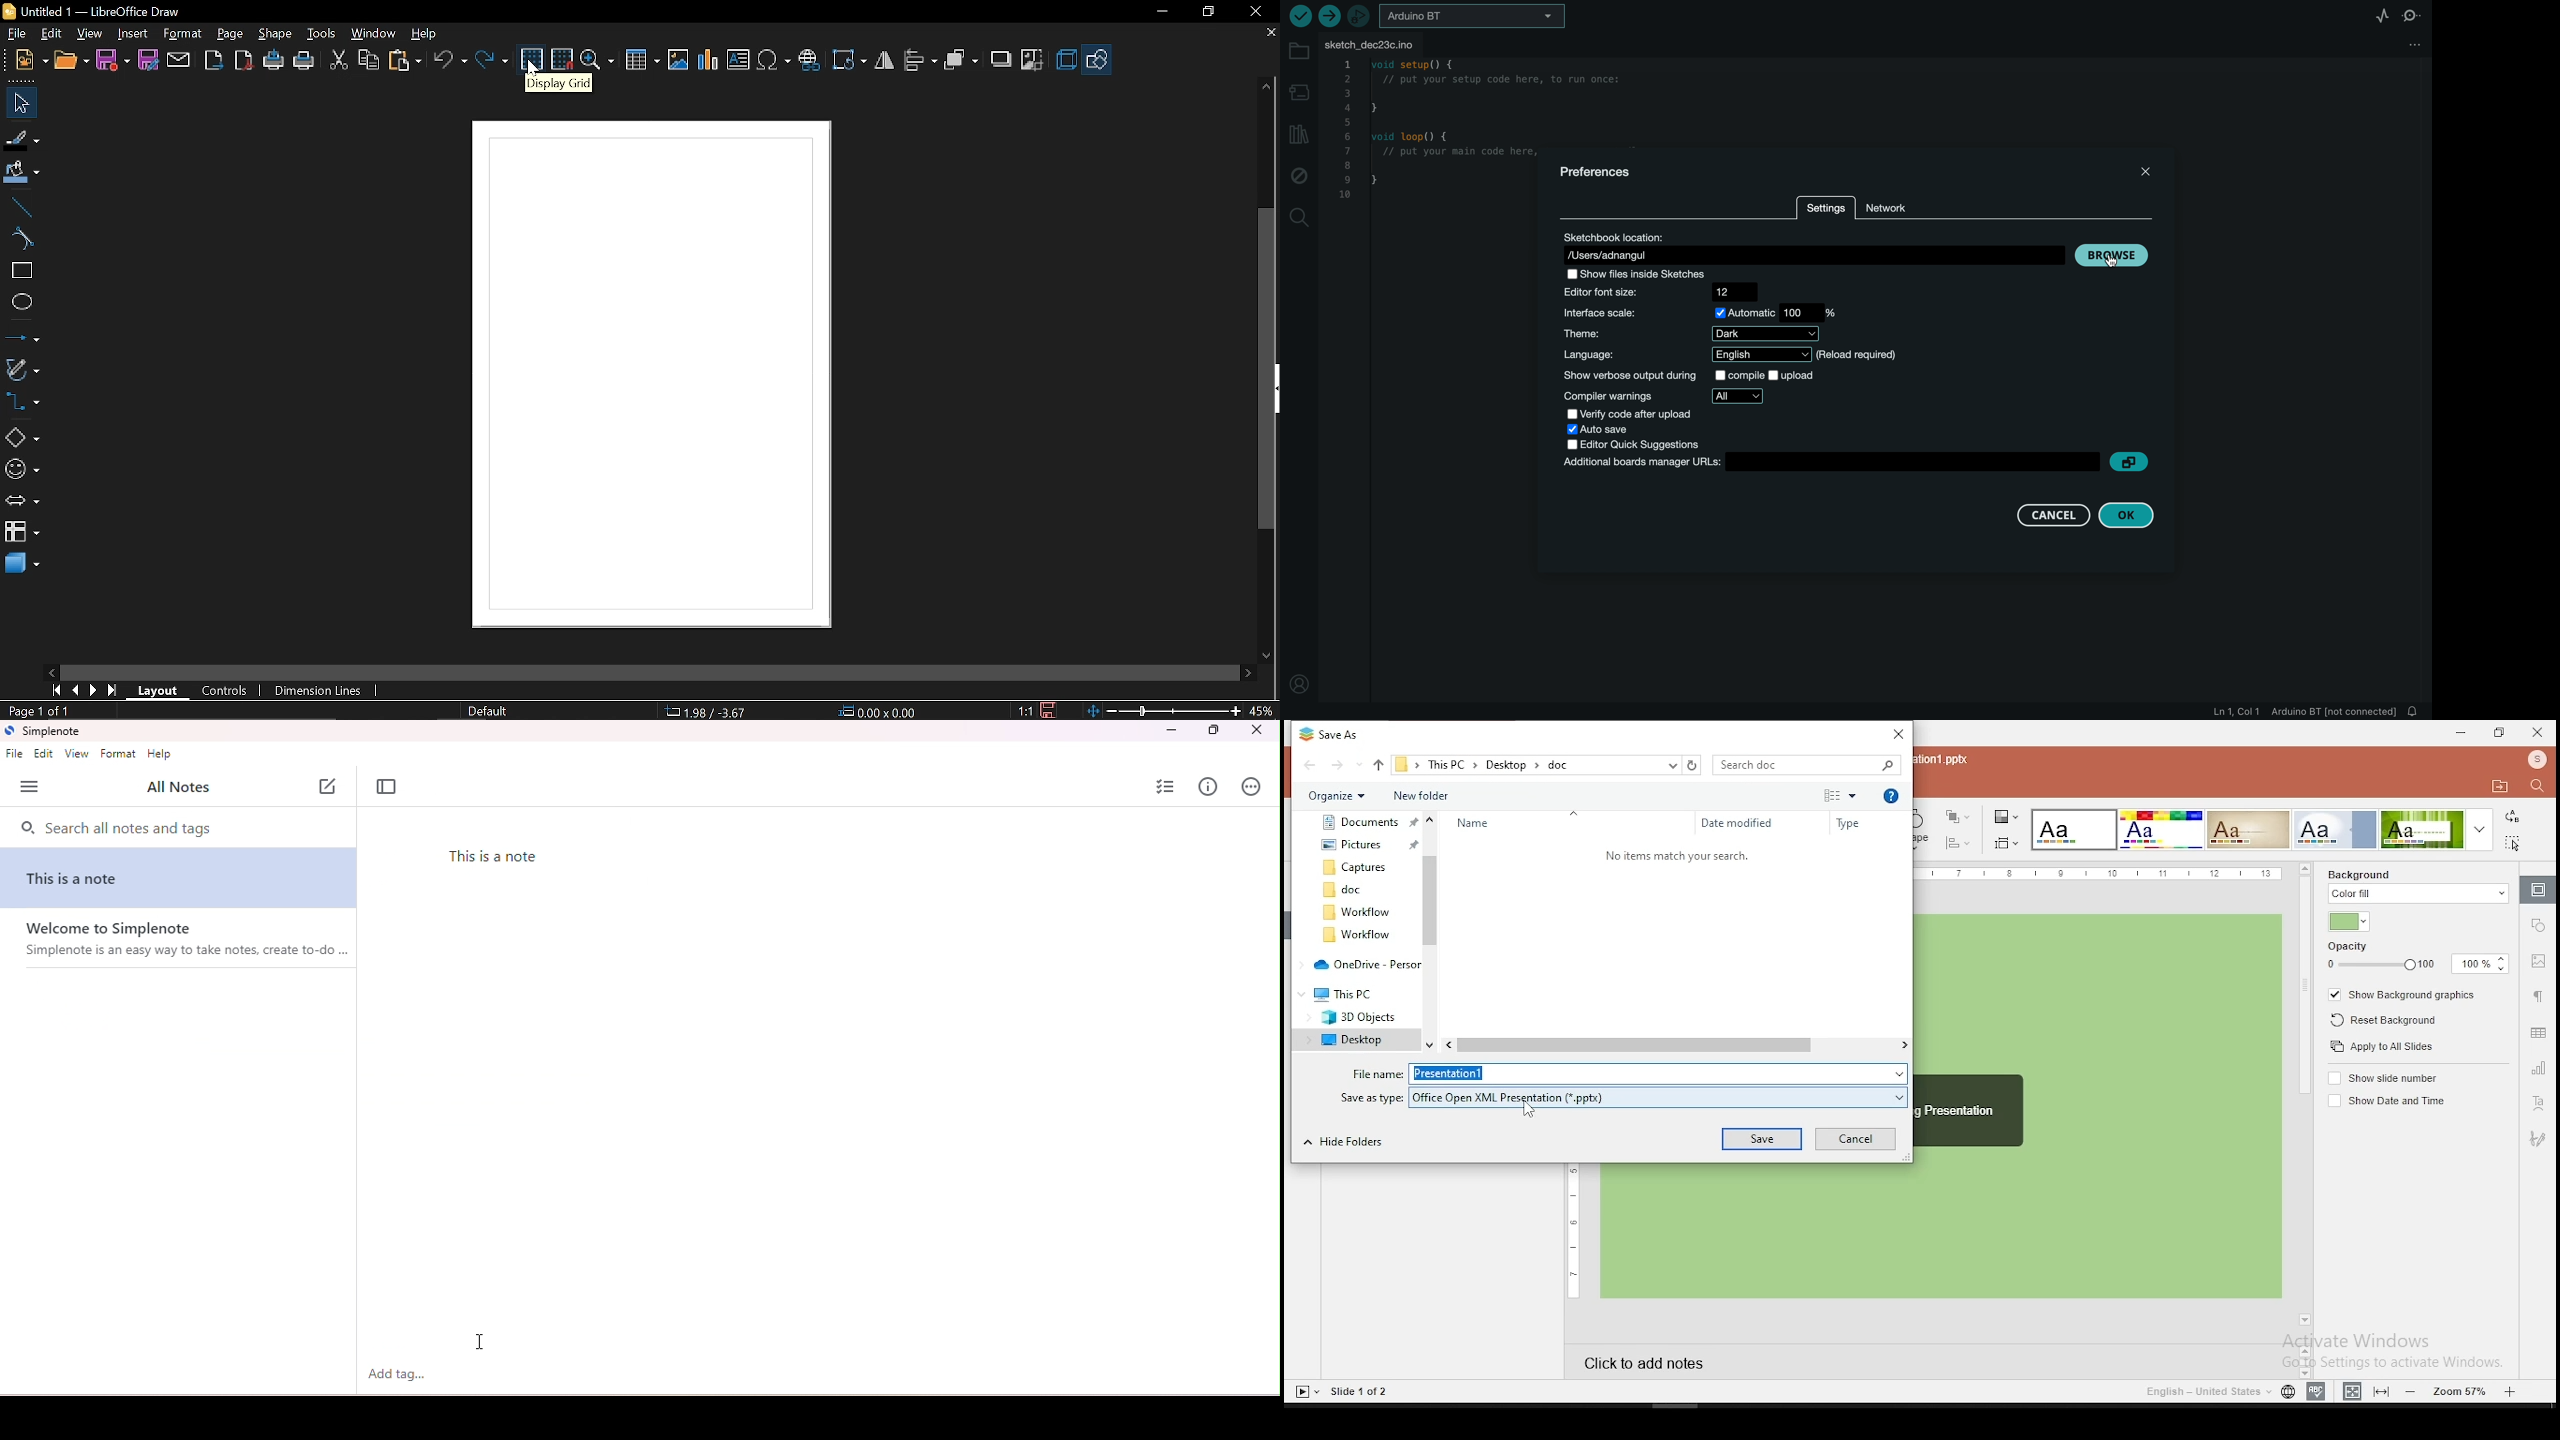 This screenshot has height=1456, width=2576. What do you see at coordinates (274, 61) in the screenshot?
I see `Print directly` at bounding box center [274, 61].